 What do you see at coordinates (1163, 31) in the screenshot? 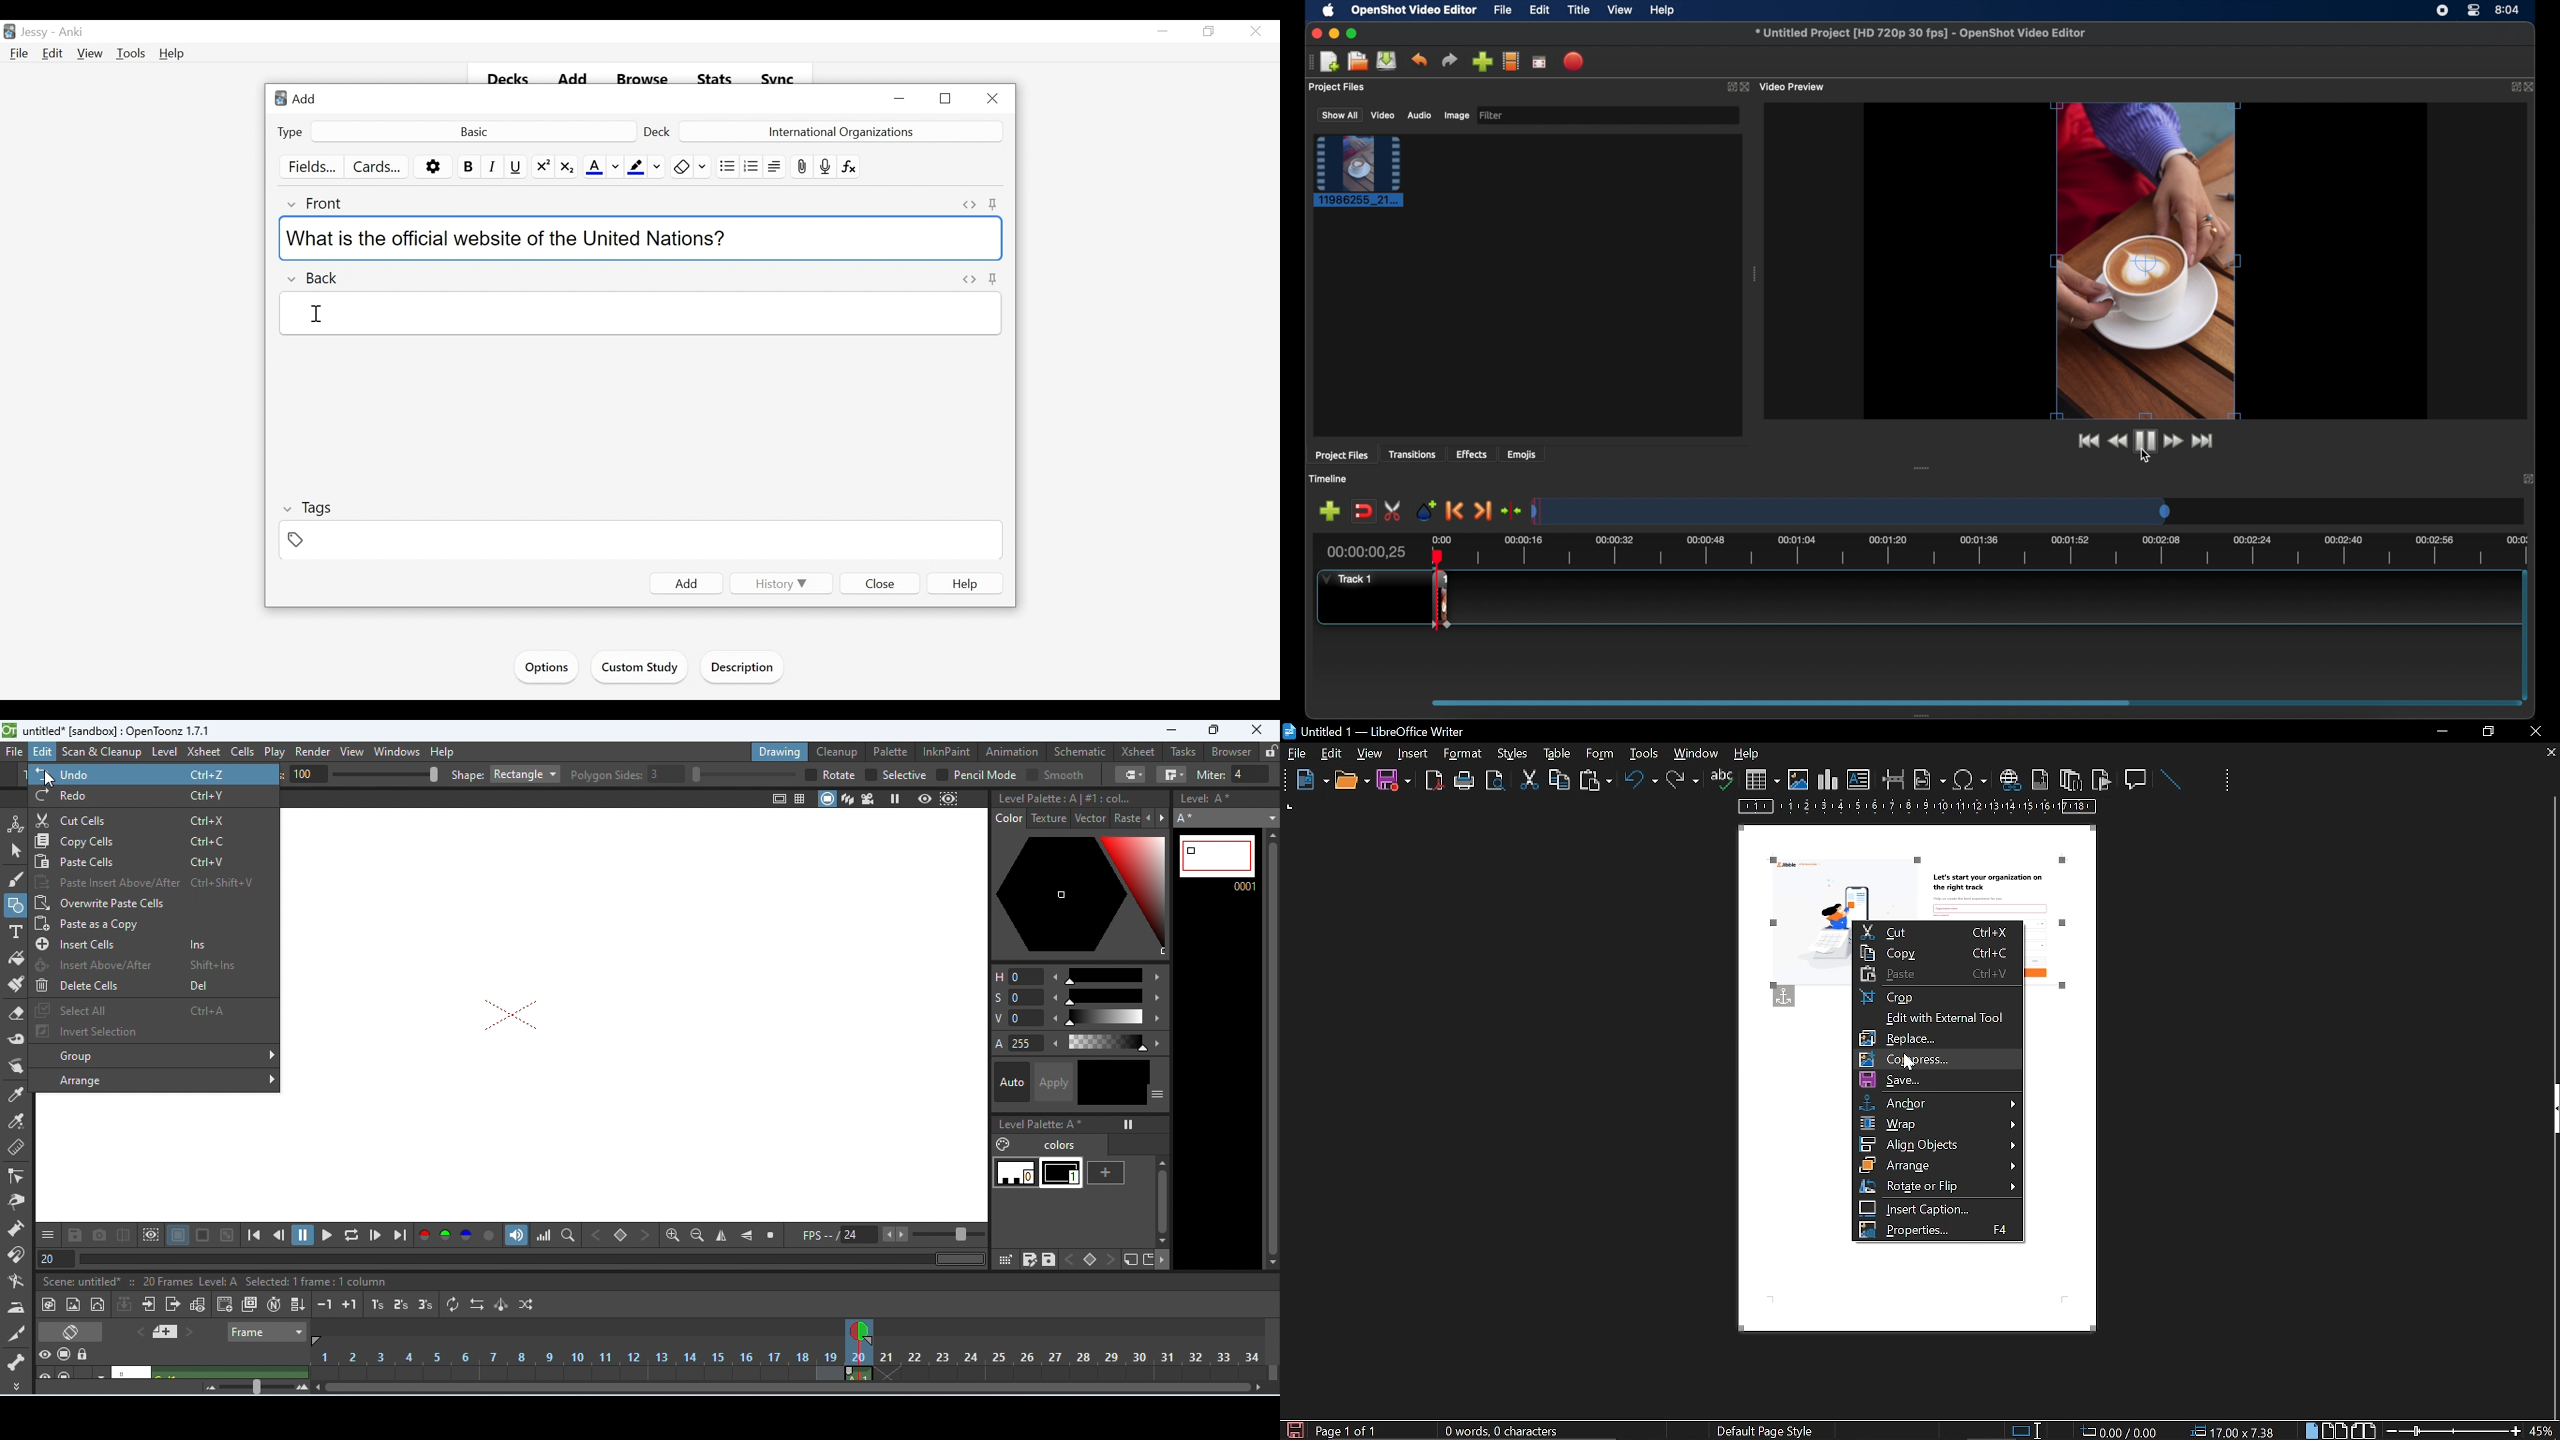
I see `minimize` at bounding box center [1163, 31].